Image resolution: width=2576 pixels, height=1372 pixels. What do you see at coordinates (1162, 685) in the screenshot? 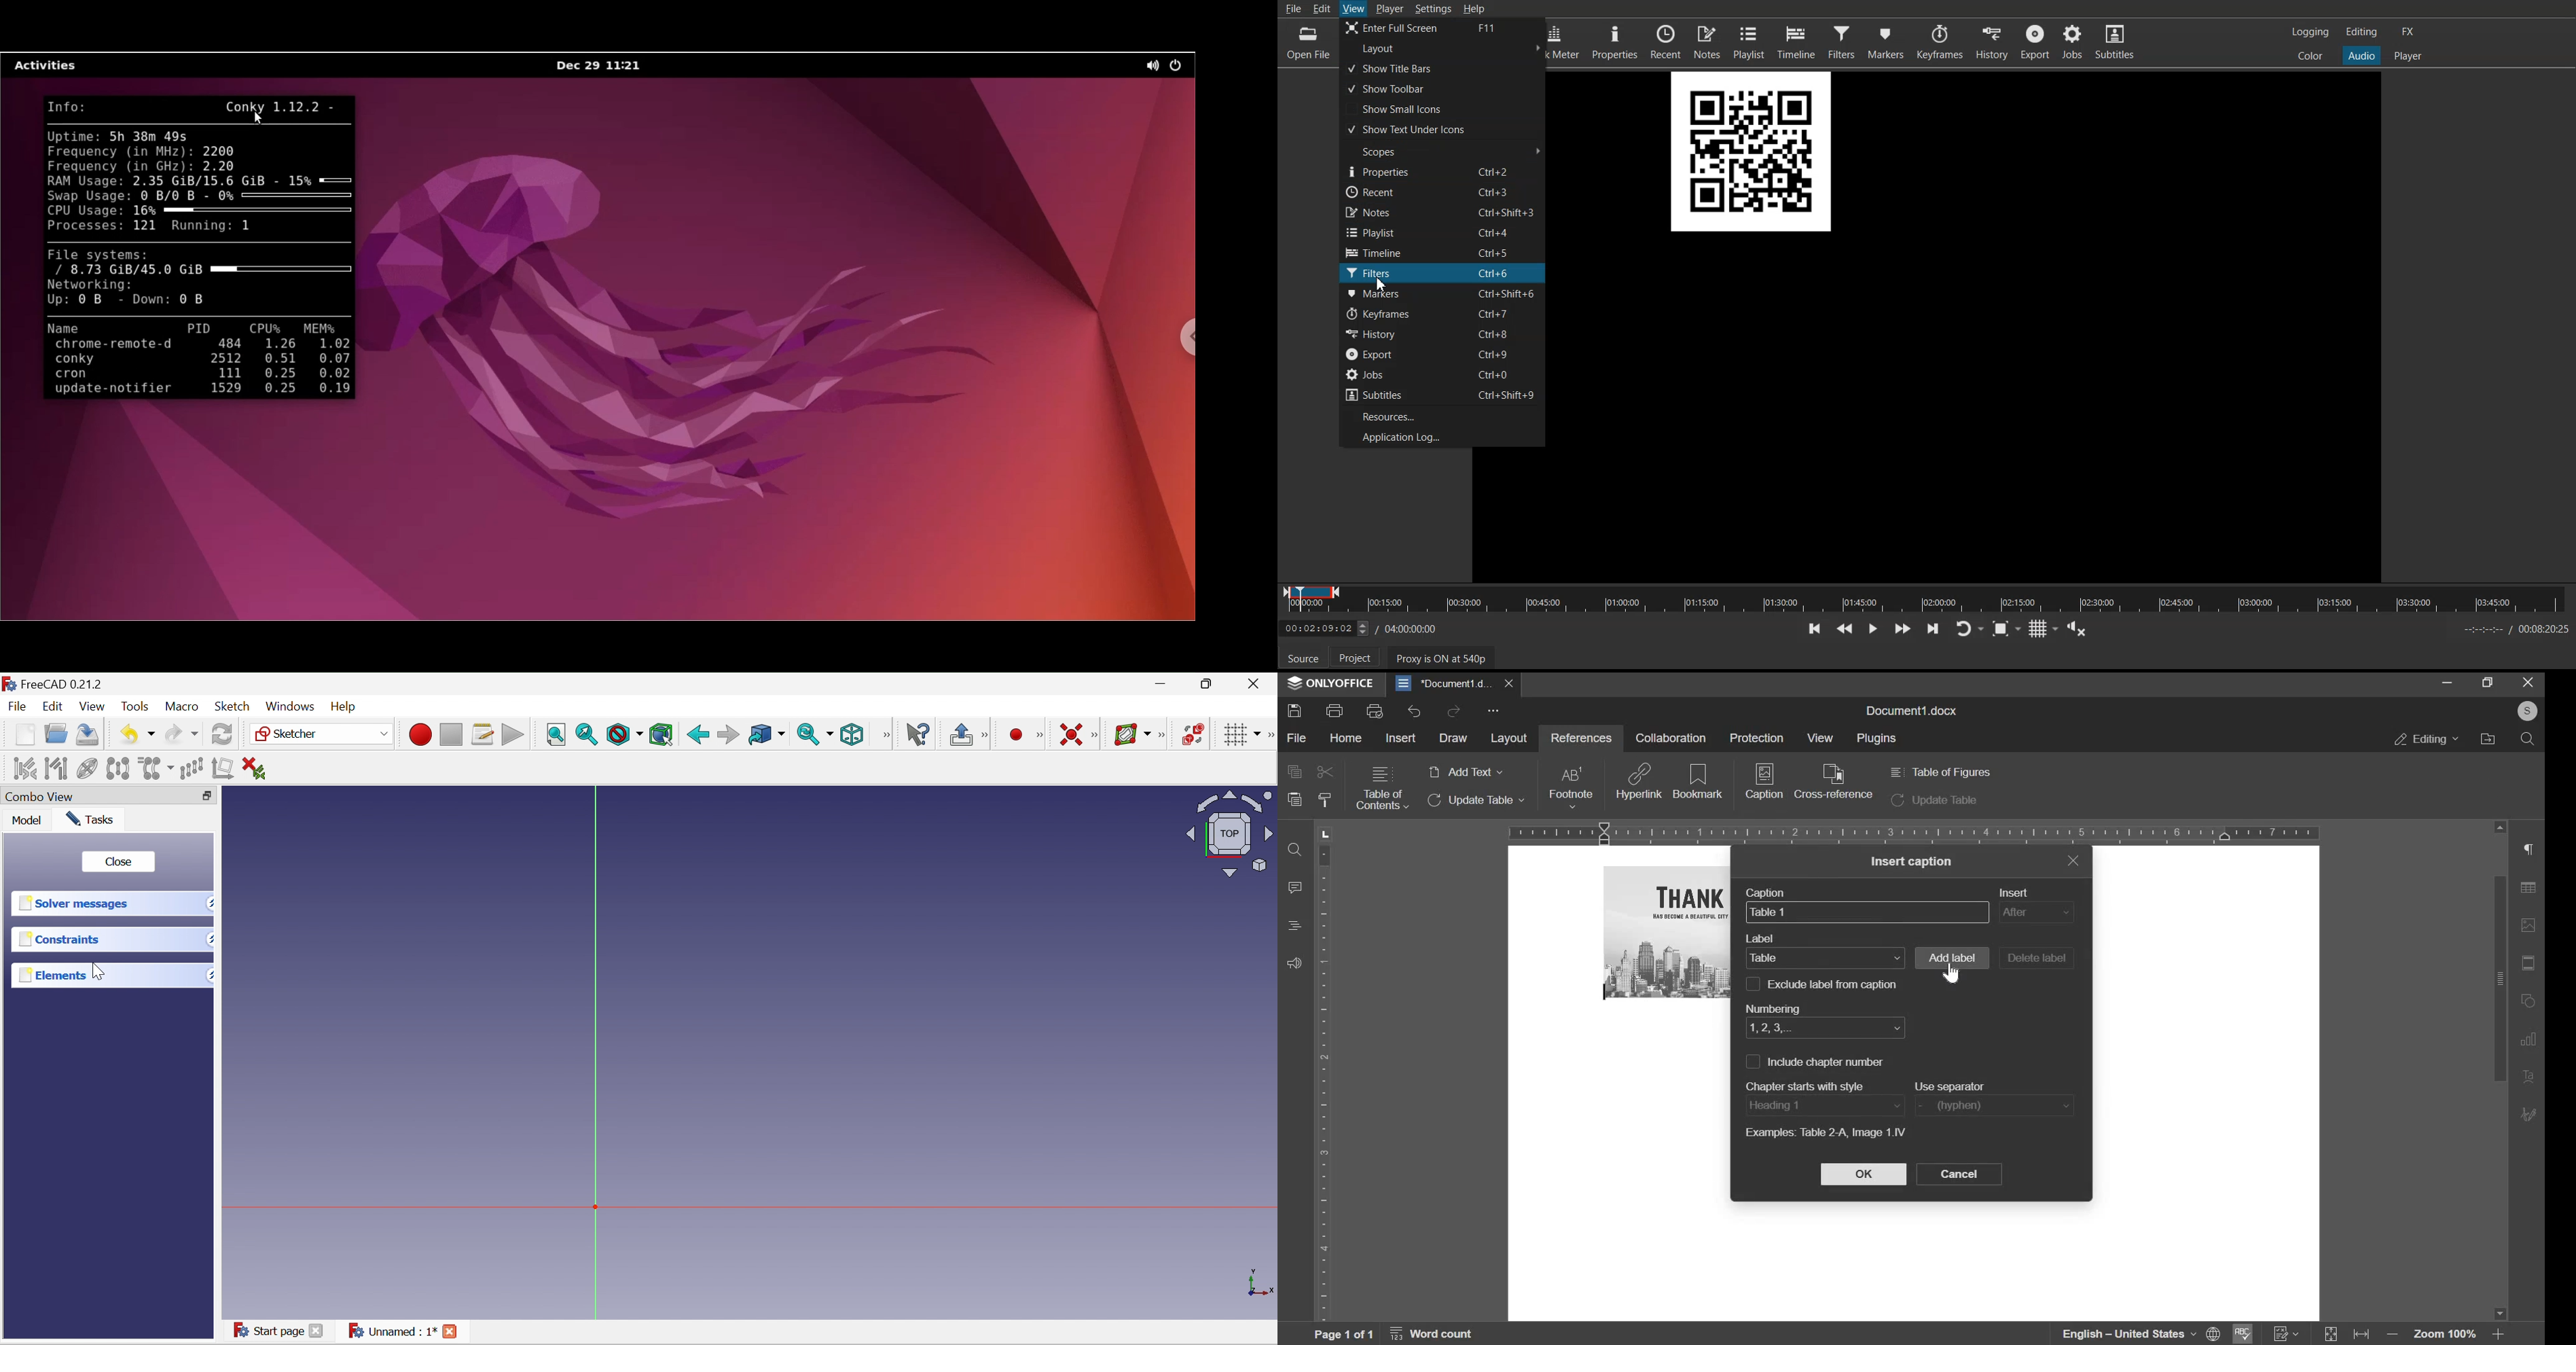
I see `Minimize` at bounding box center [1162, 685].